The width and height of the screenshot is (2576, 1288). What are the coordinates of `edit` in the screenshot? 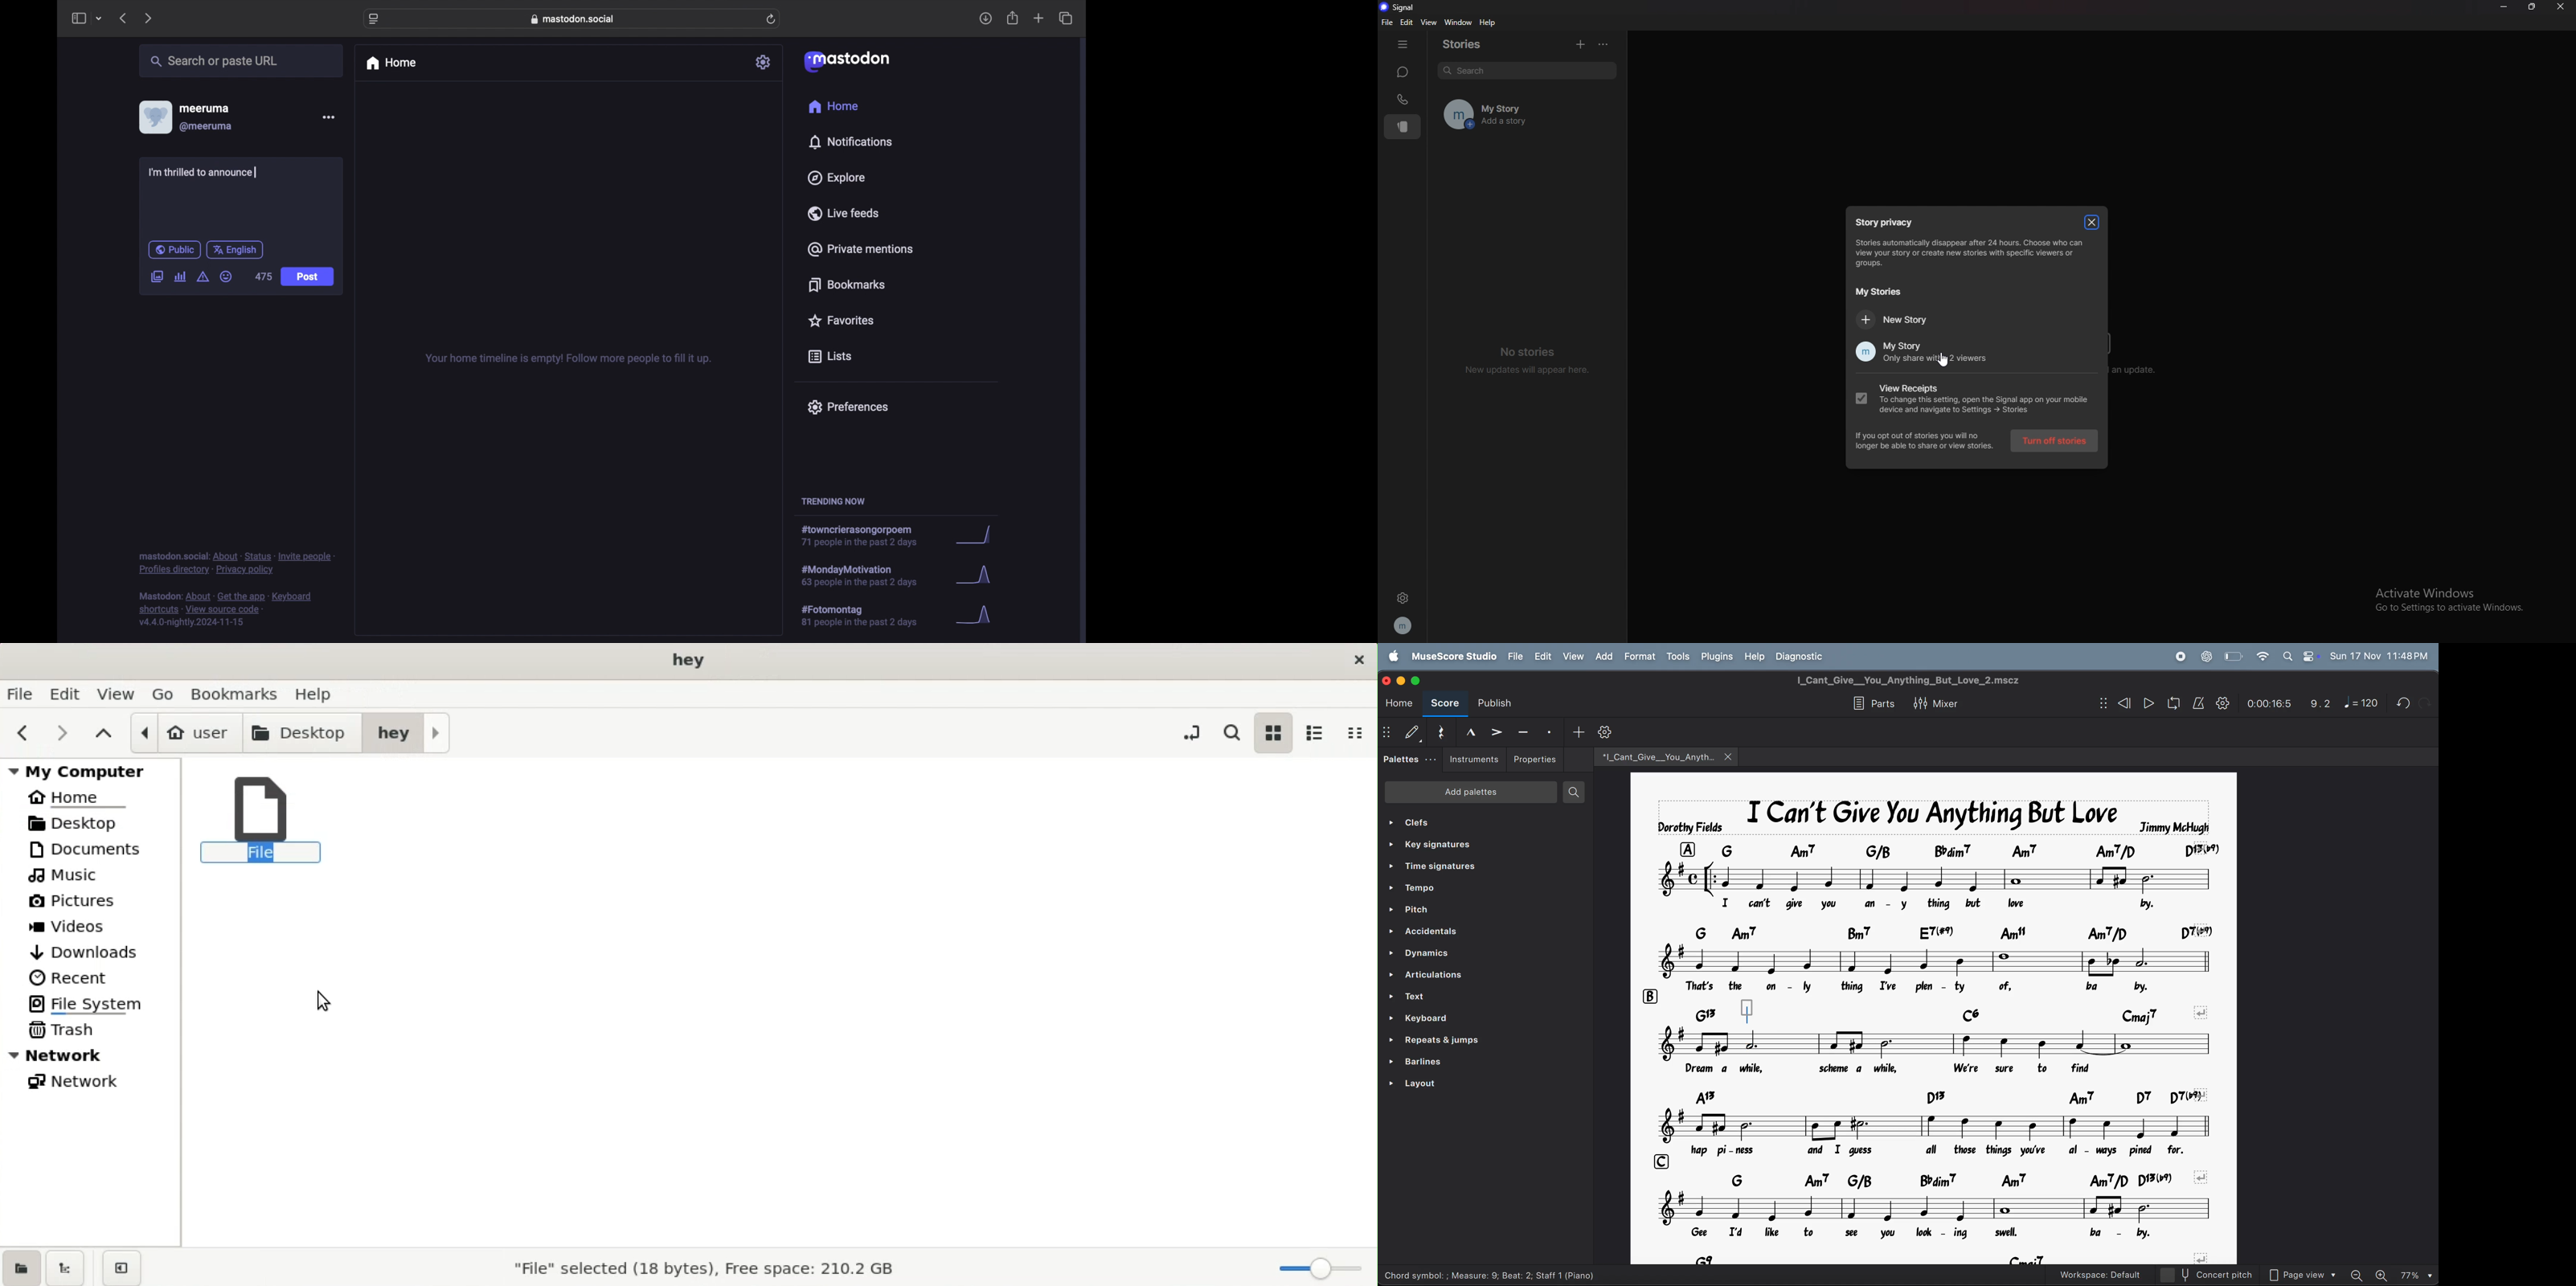 It's located at (1545, 657).